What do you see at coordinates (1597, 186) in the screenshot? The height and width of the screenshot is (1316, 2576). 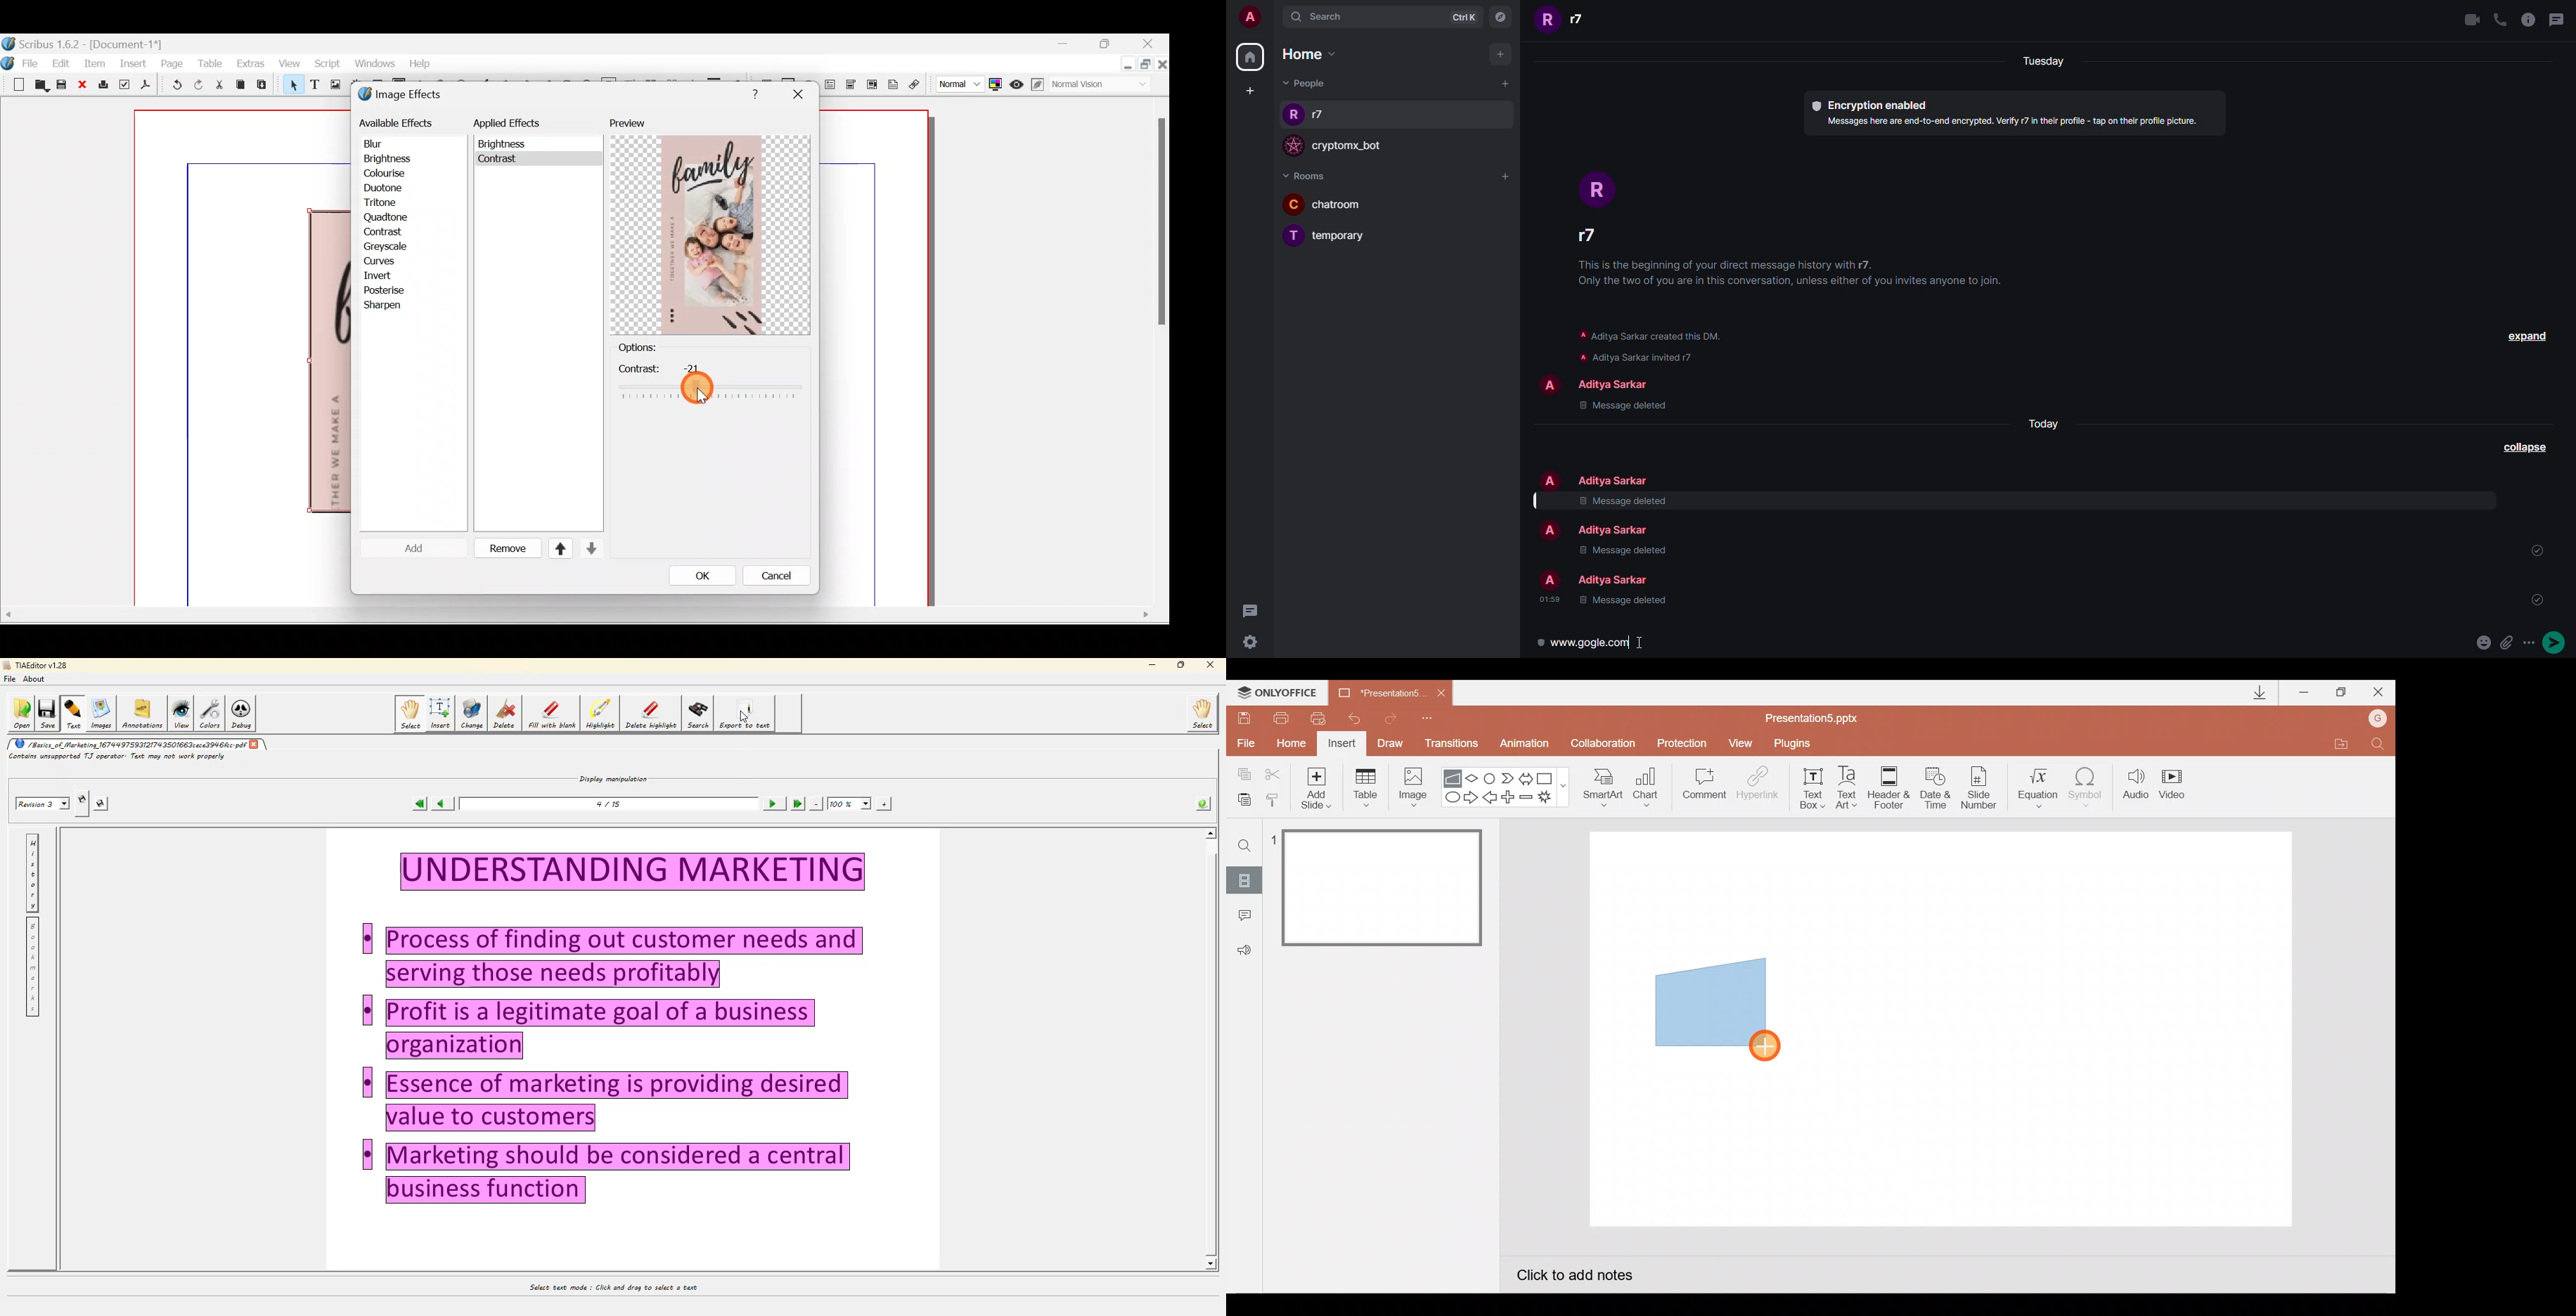 I see `profile` at bounding box center [1597, 186].